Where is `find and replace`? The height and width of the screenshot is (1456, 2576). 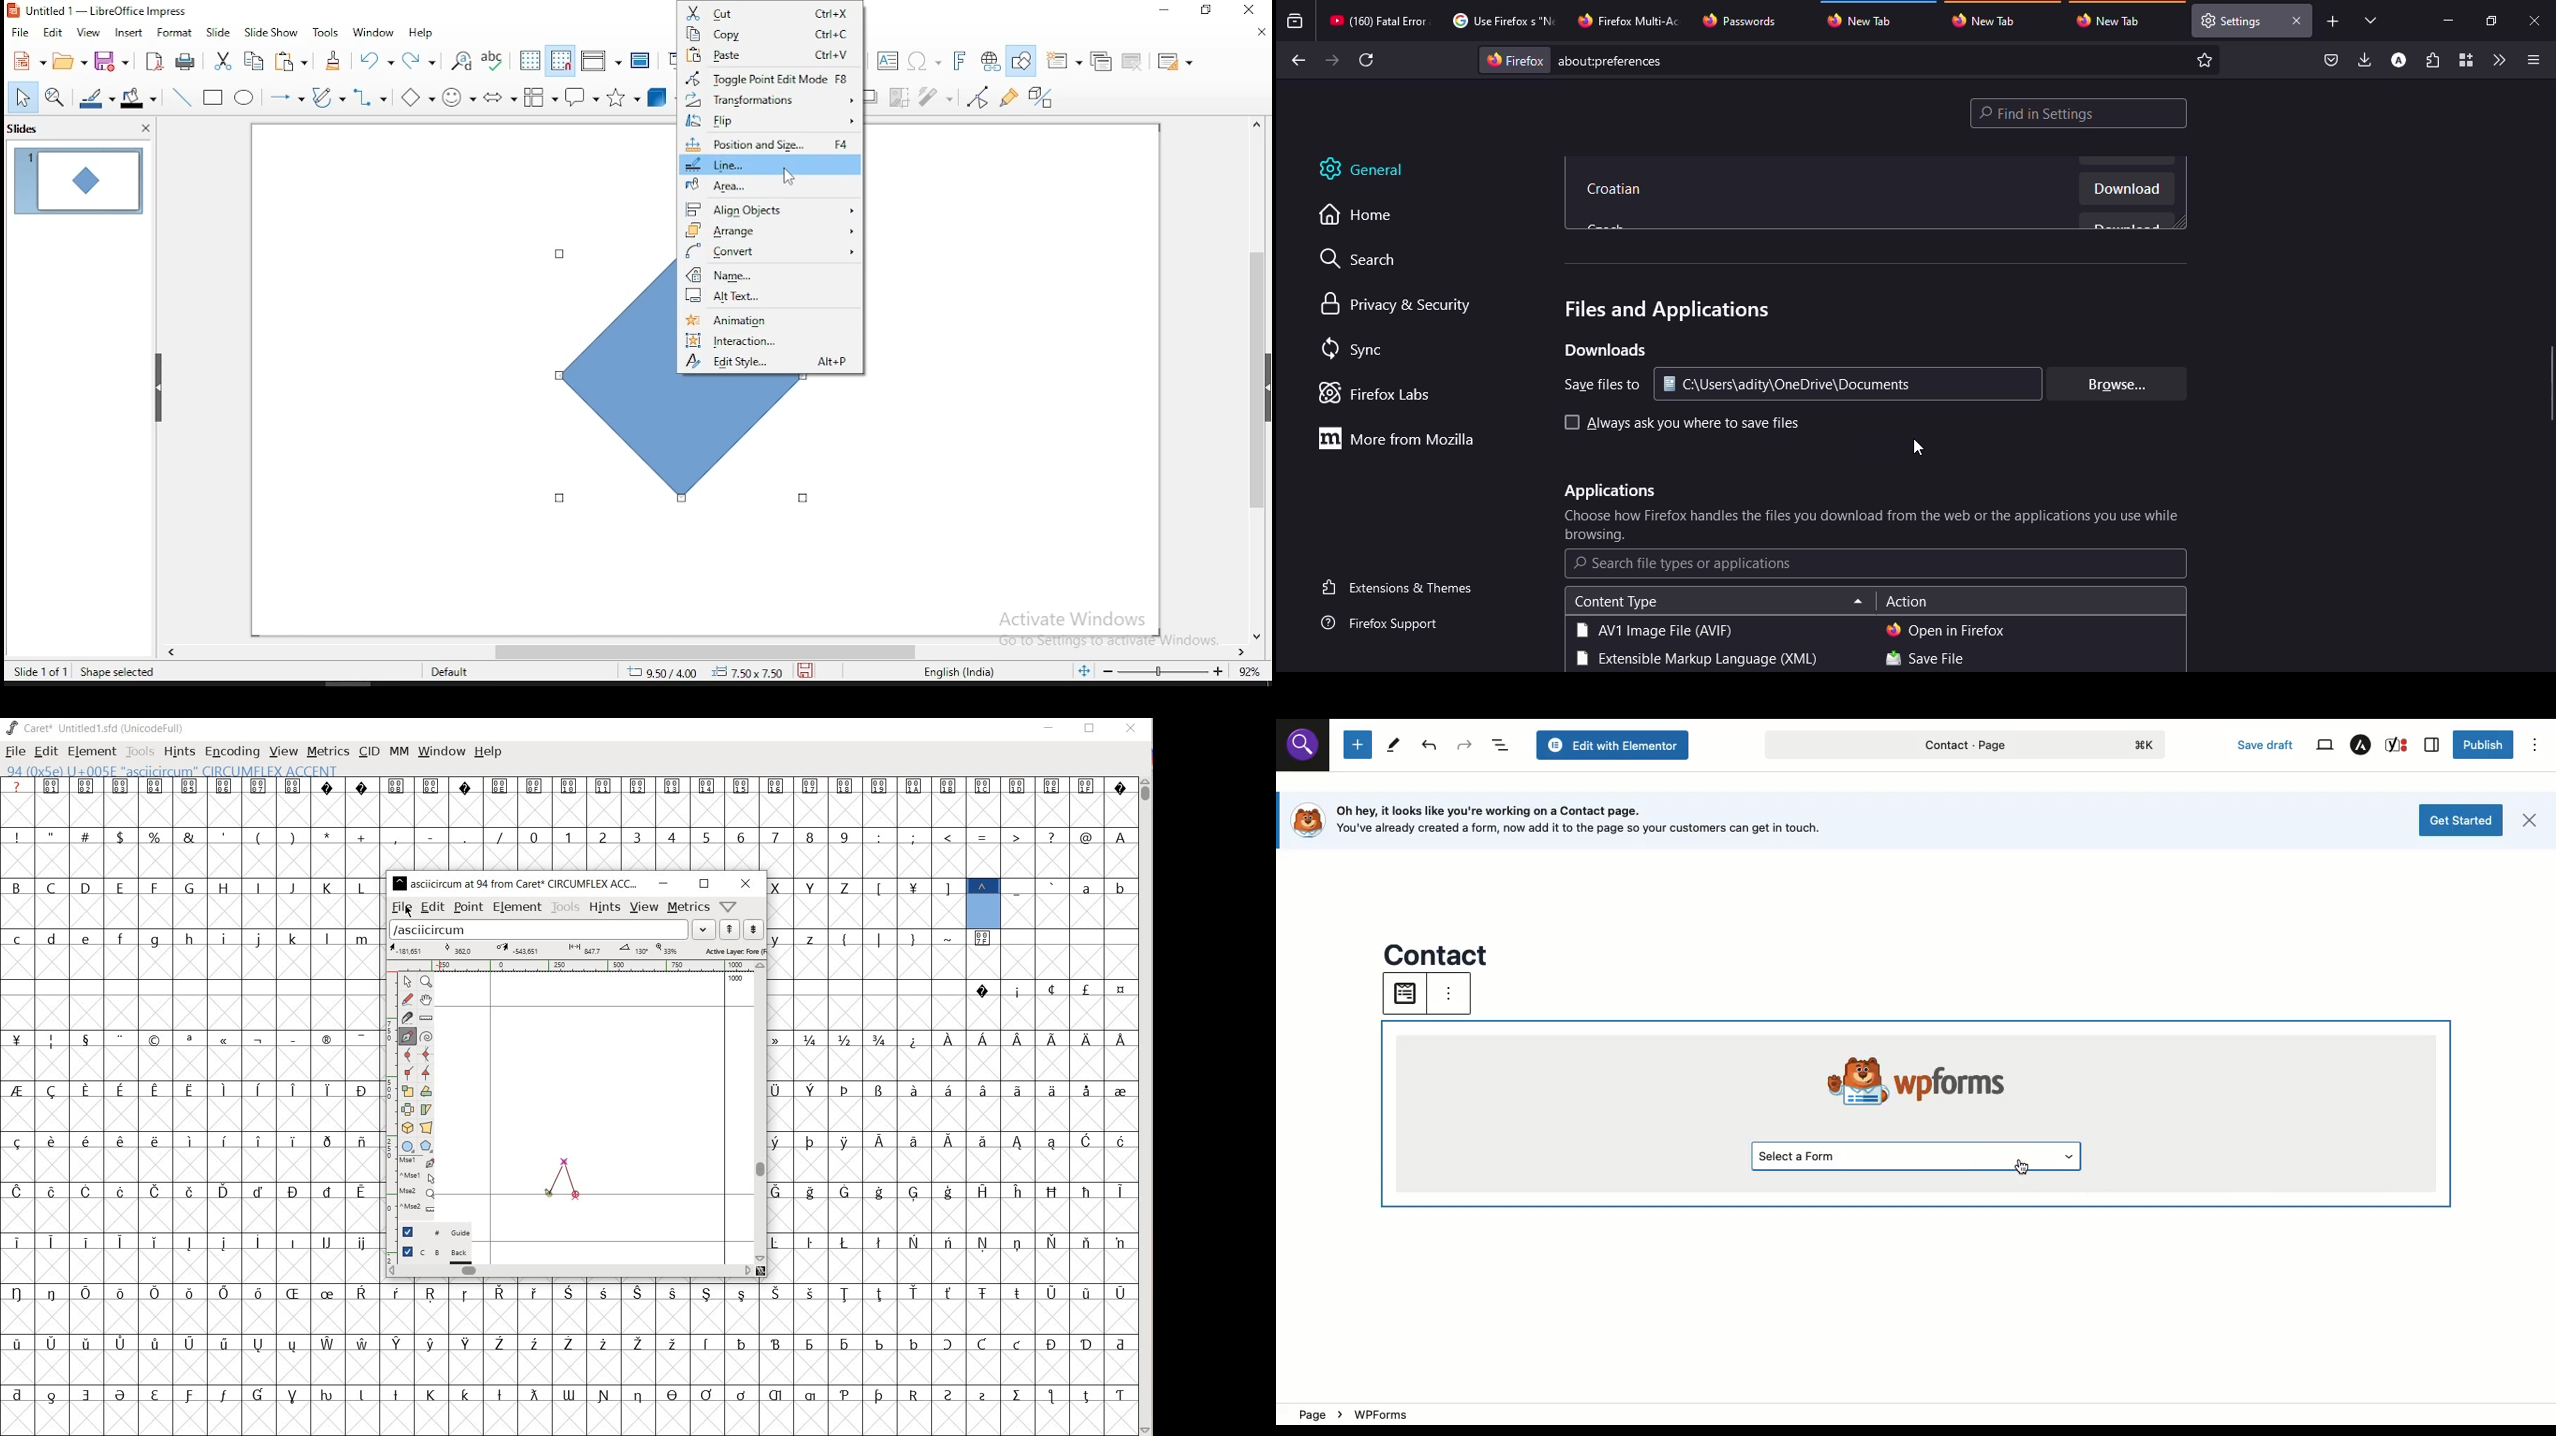 find and replace is located at coordinates (462, 59).